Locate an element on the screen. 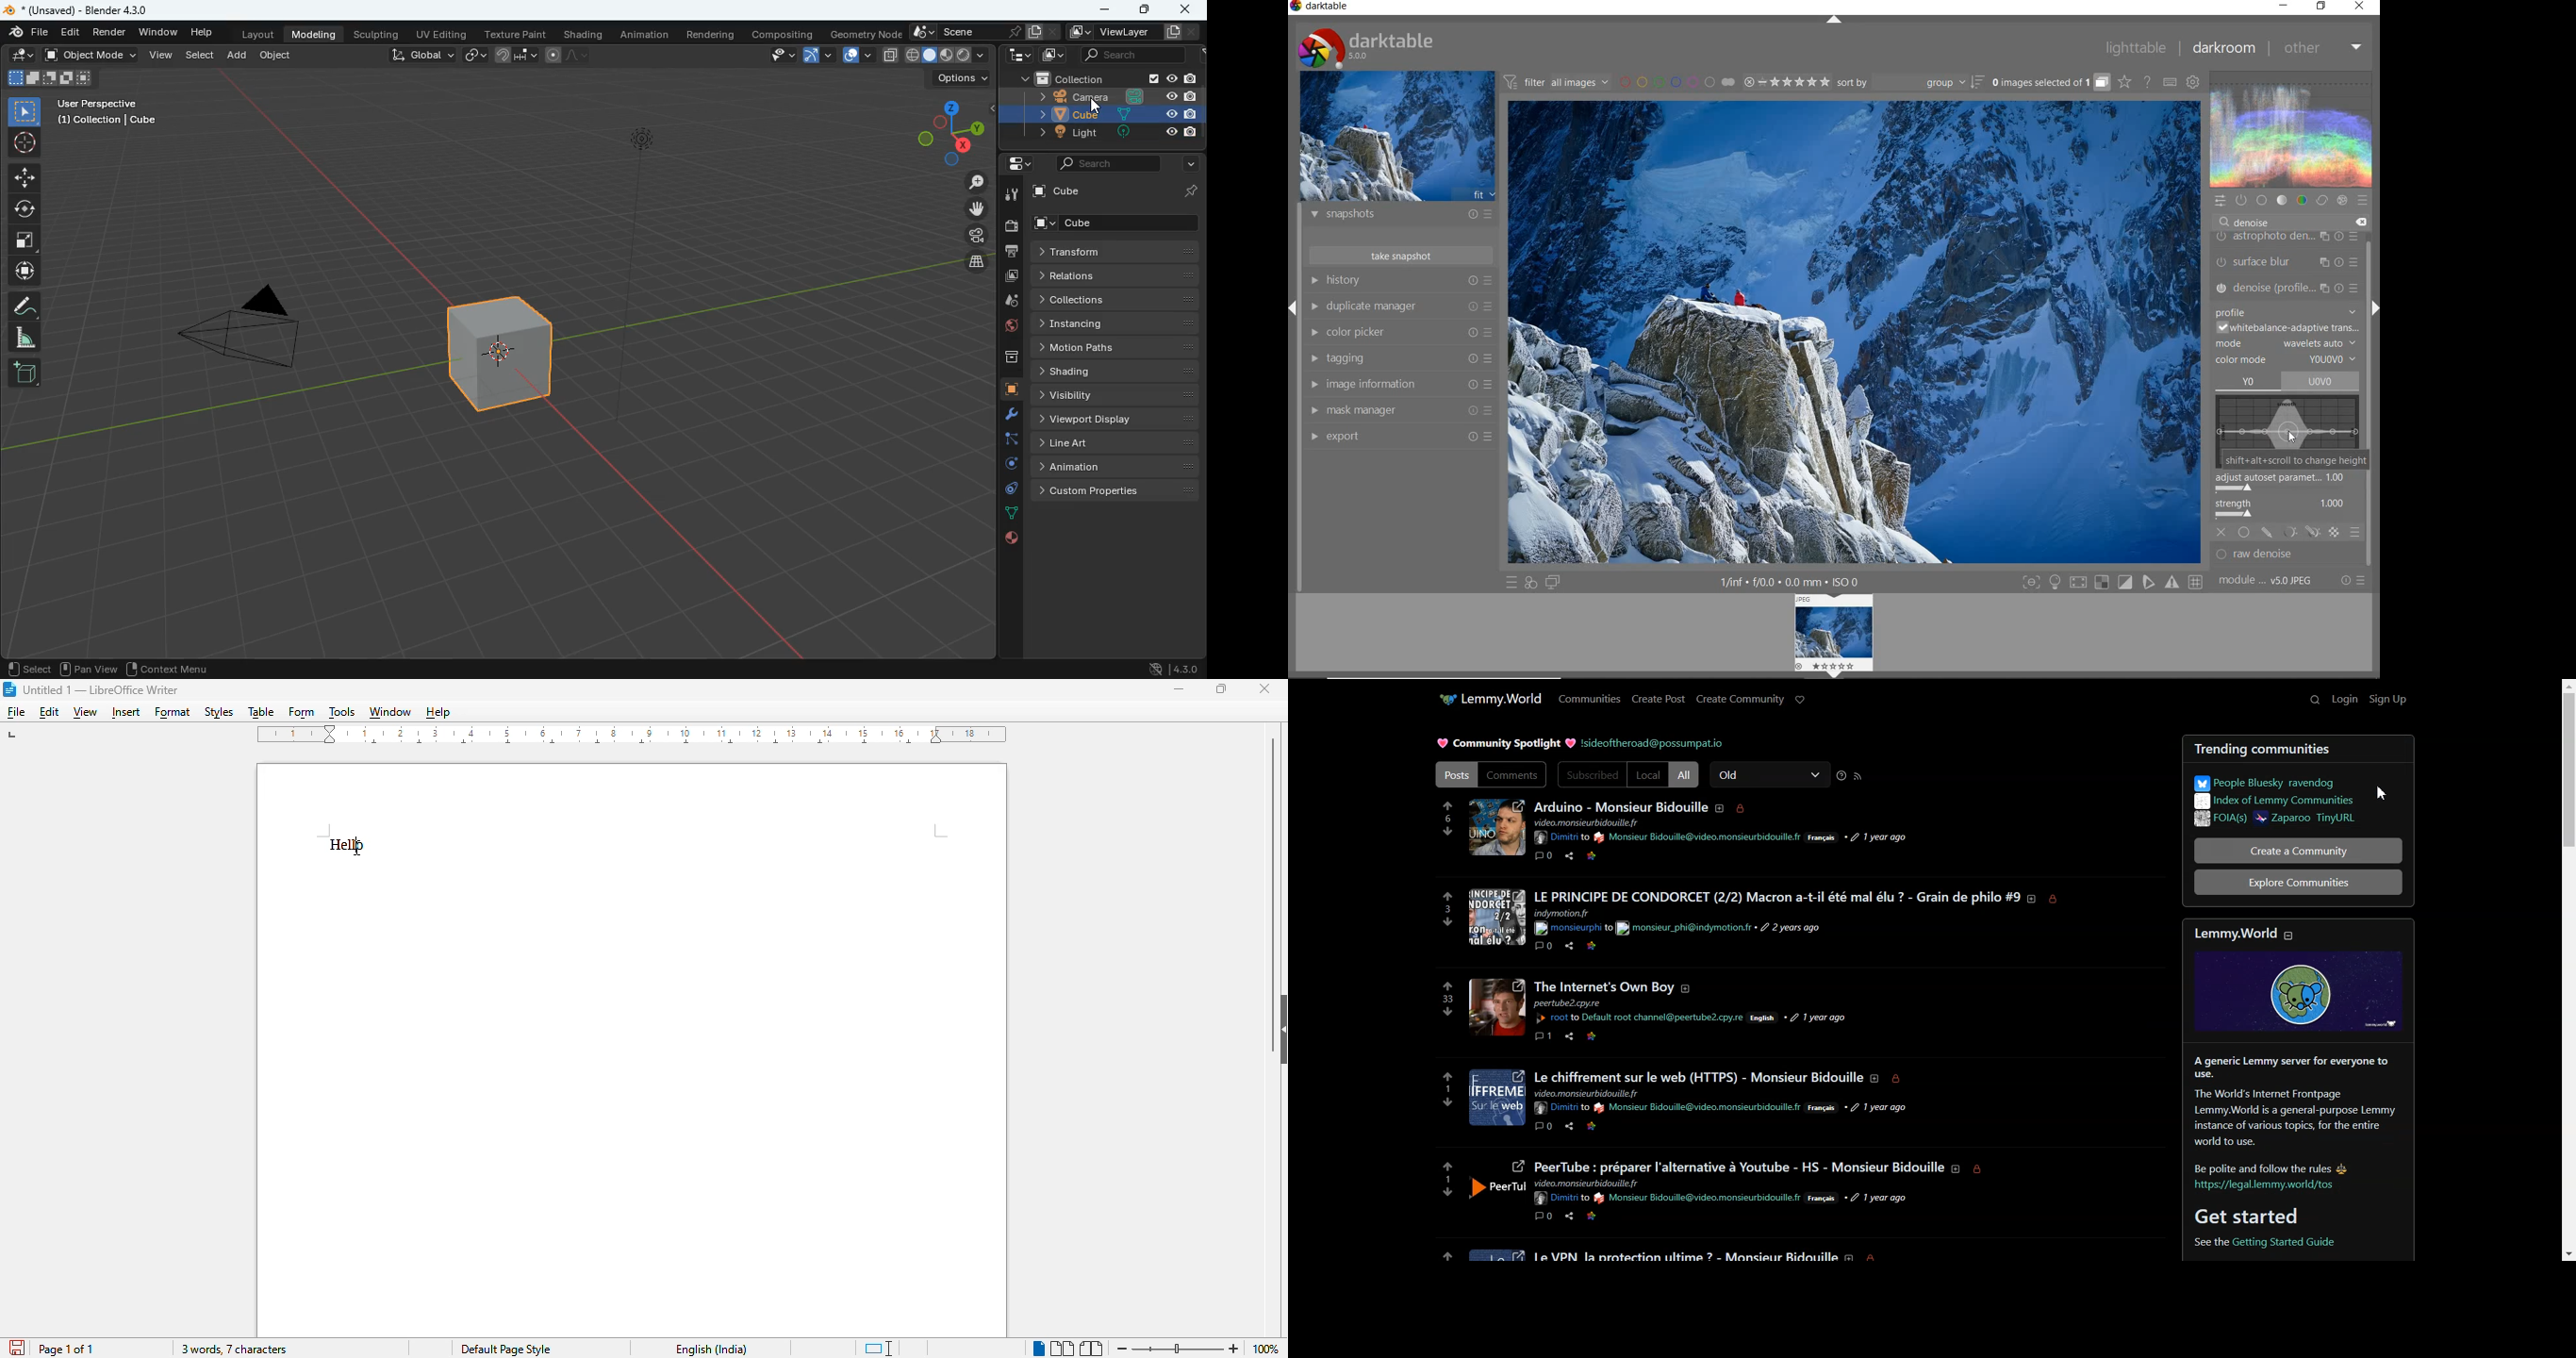  locked is located at coordinates (1878, 1255).